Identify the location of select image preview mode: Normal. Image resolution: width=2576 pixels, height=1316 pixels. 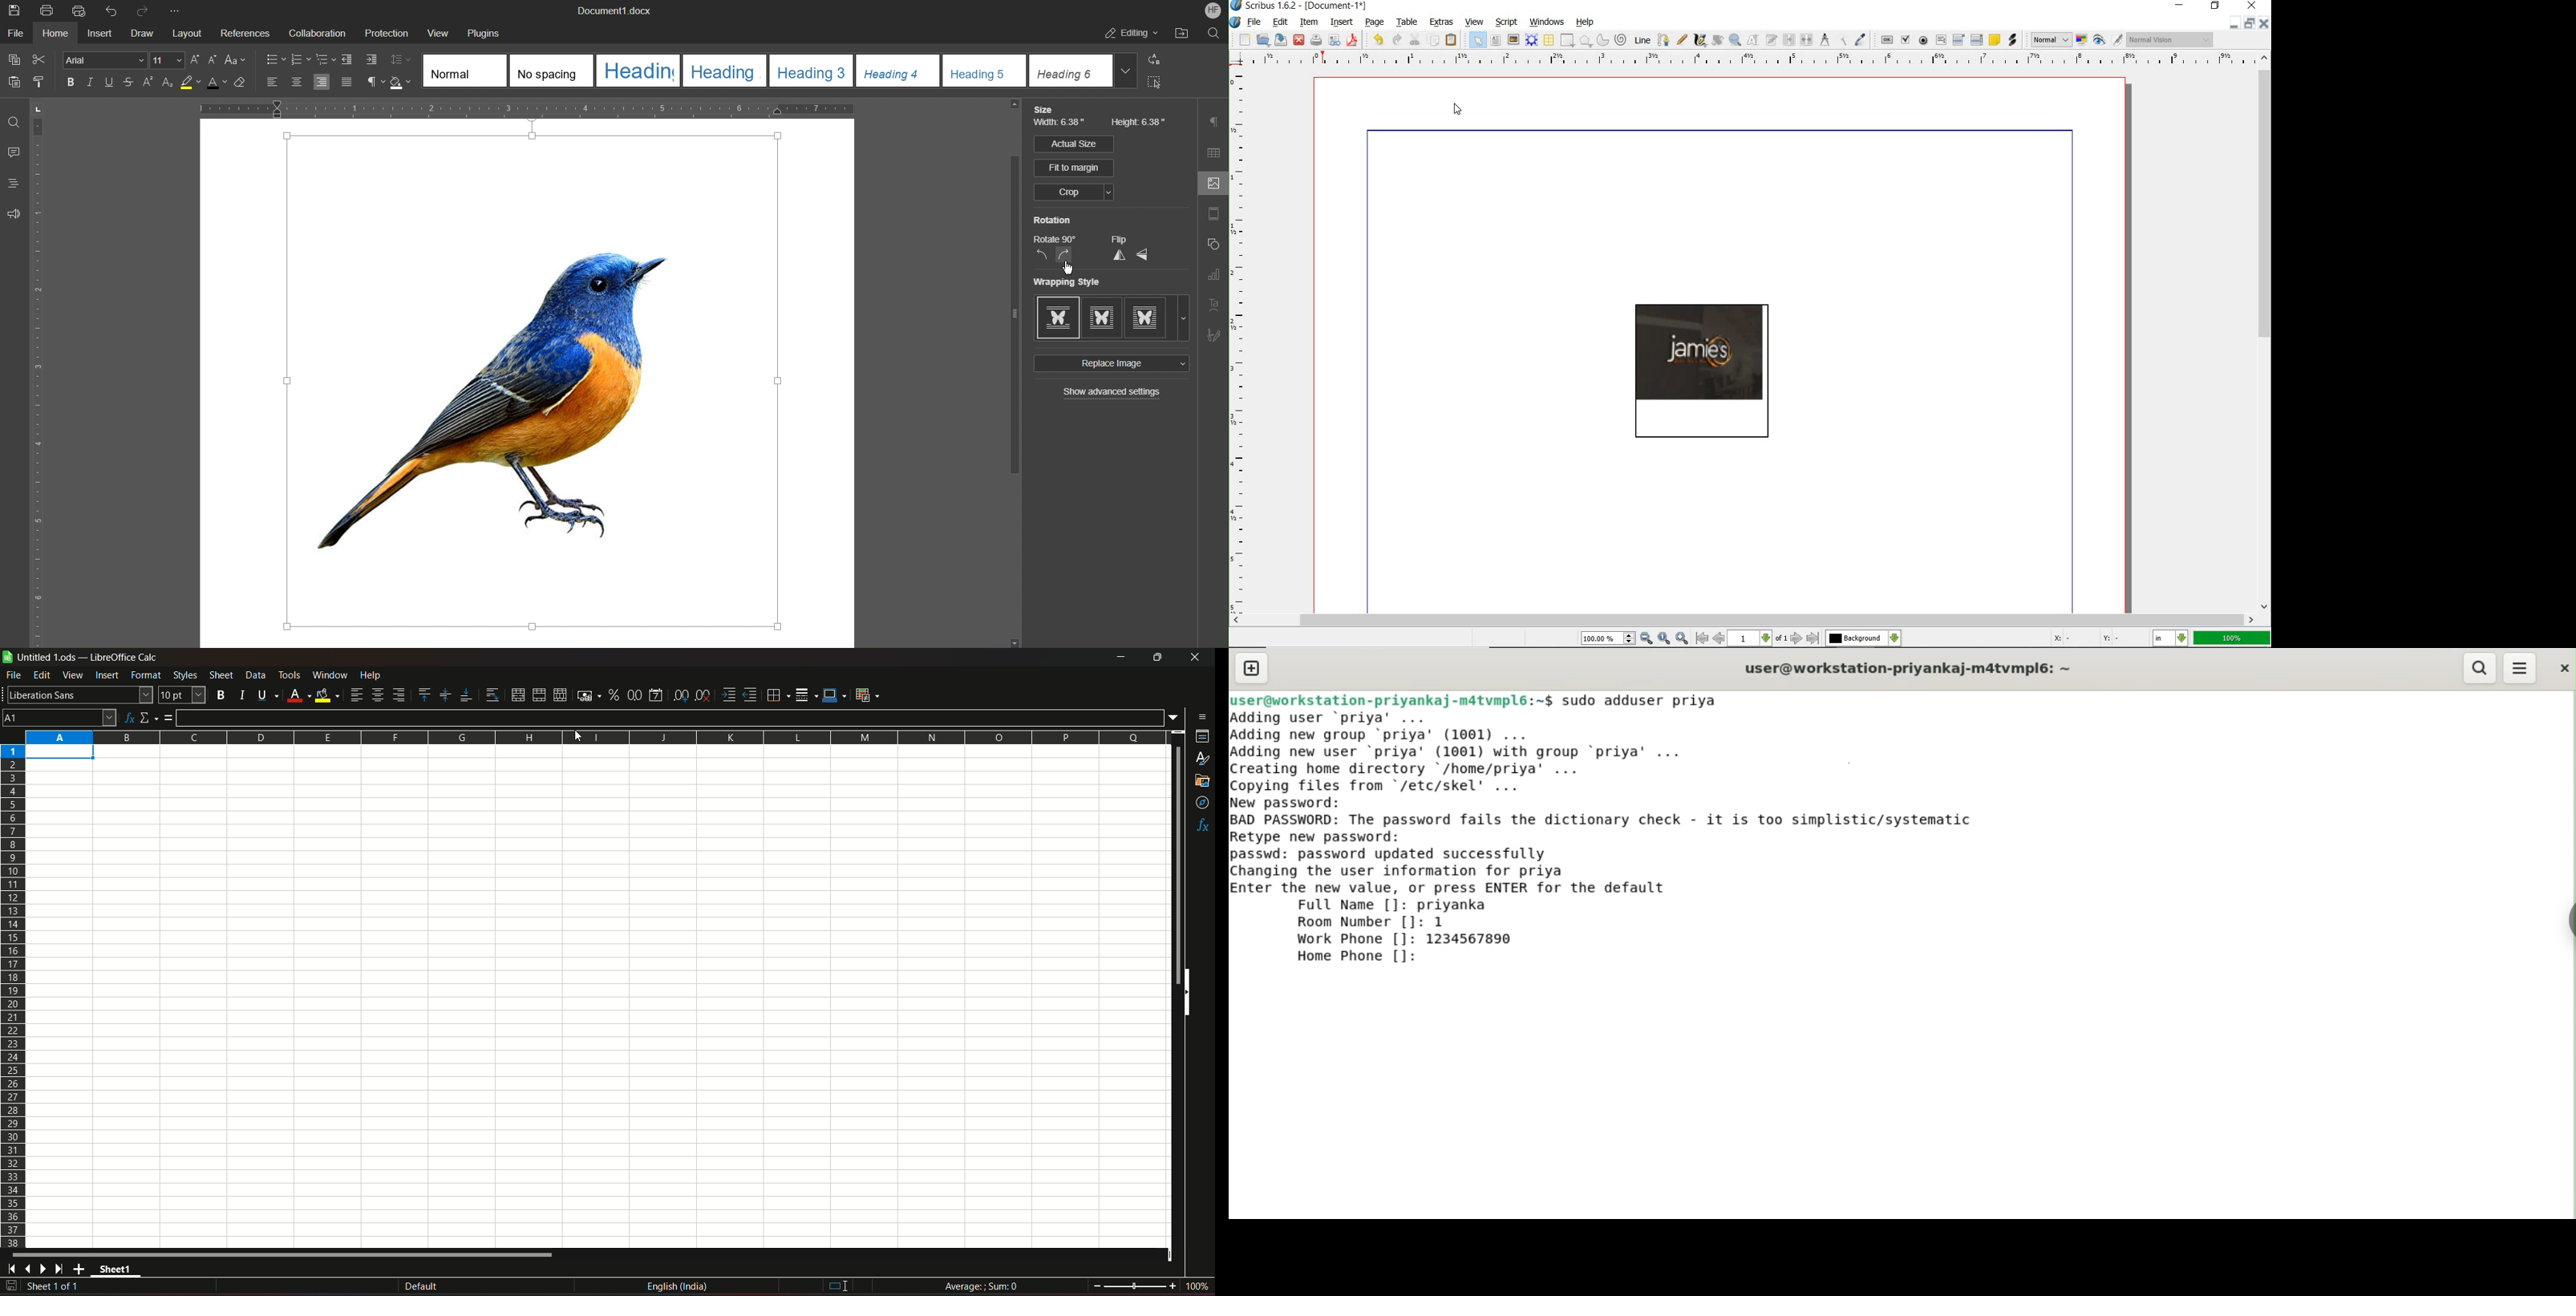
(2050, 40).